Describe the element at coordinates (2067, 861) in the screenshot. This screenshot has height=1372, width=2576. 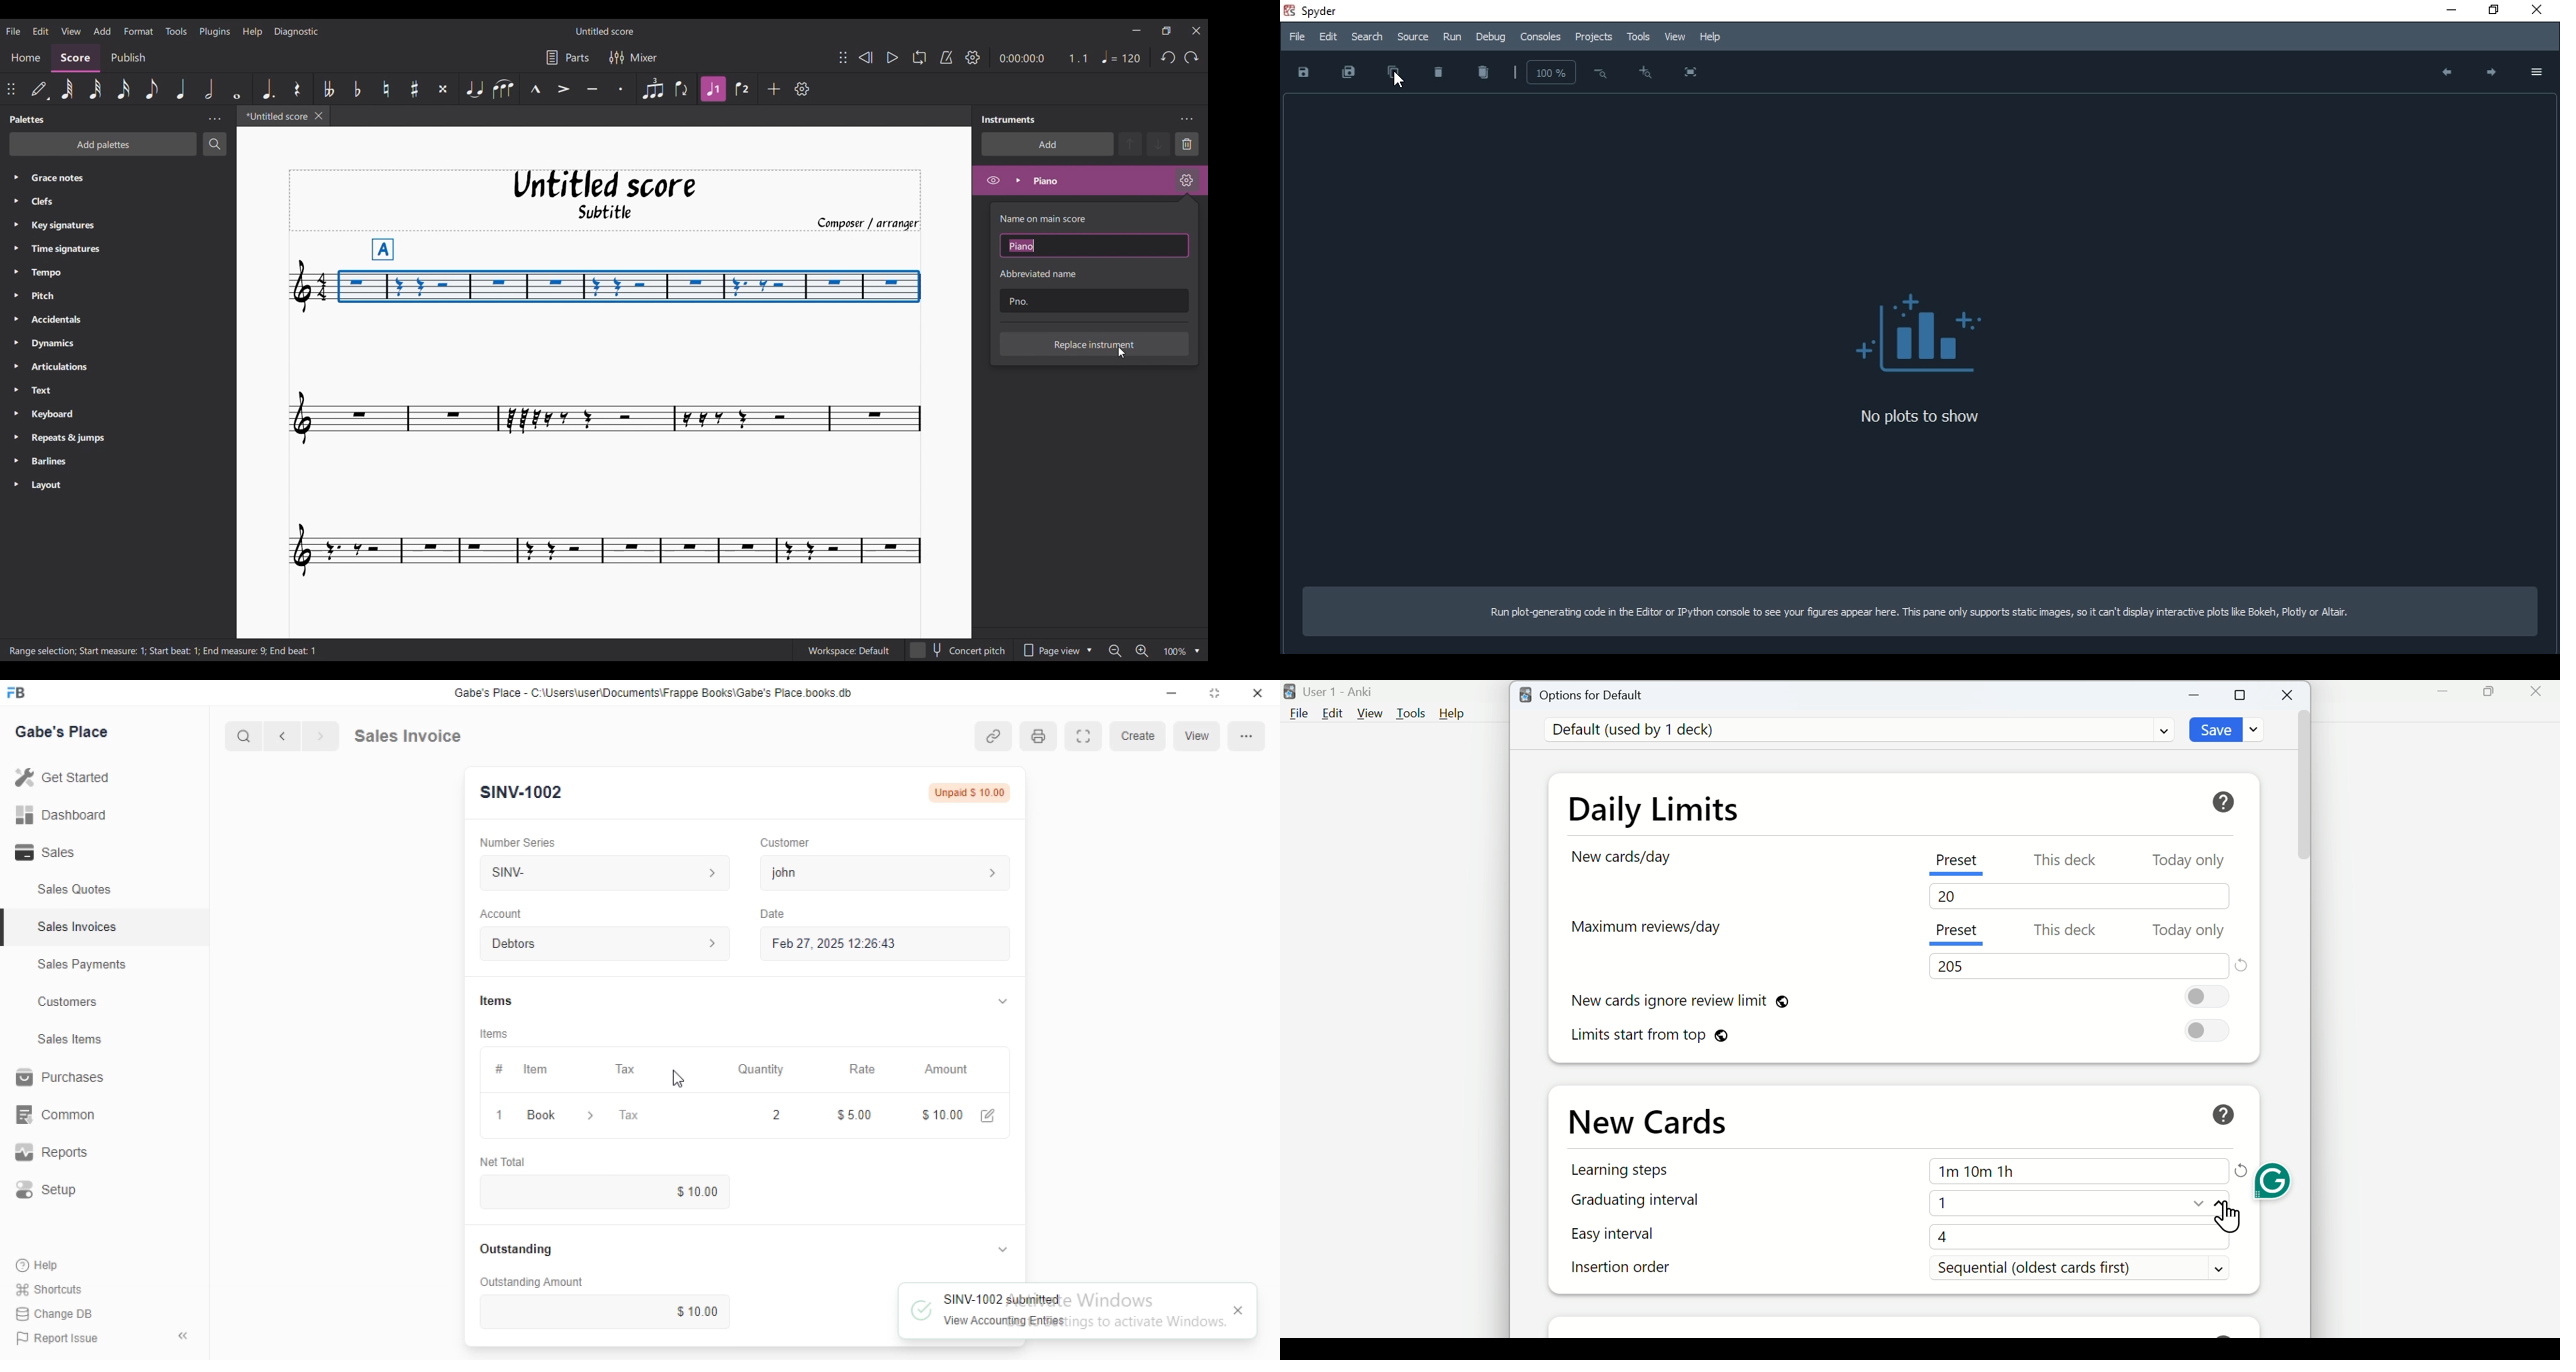
I see `This deck` at that location.